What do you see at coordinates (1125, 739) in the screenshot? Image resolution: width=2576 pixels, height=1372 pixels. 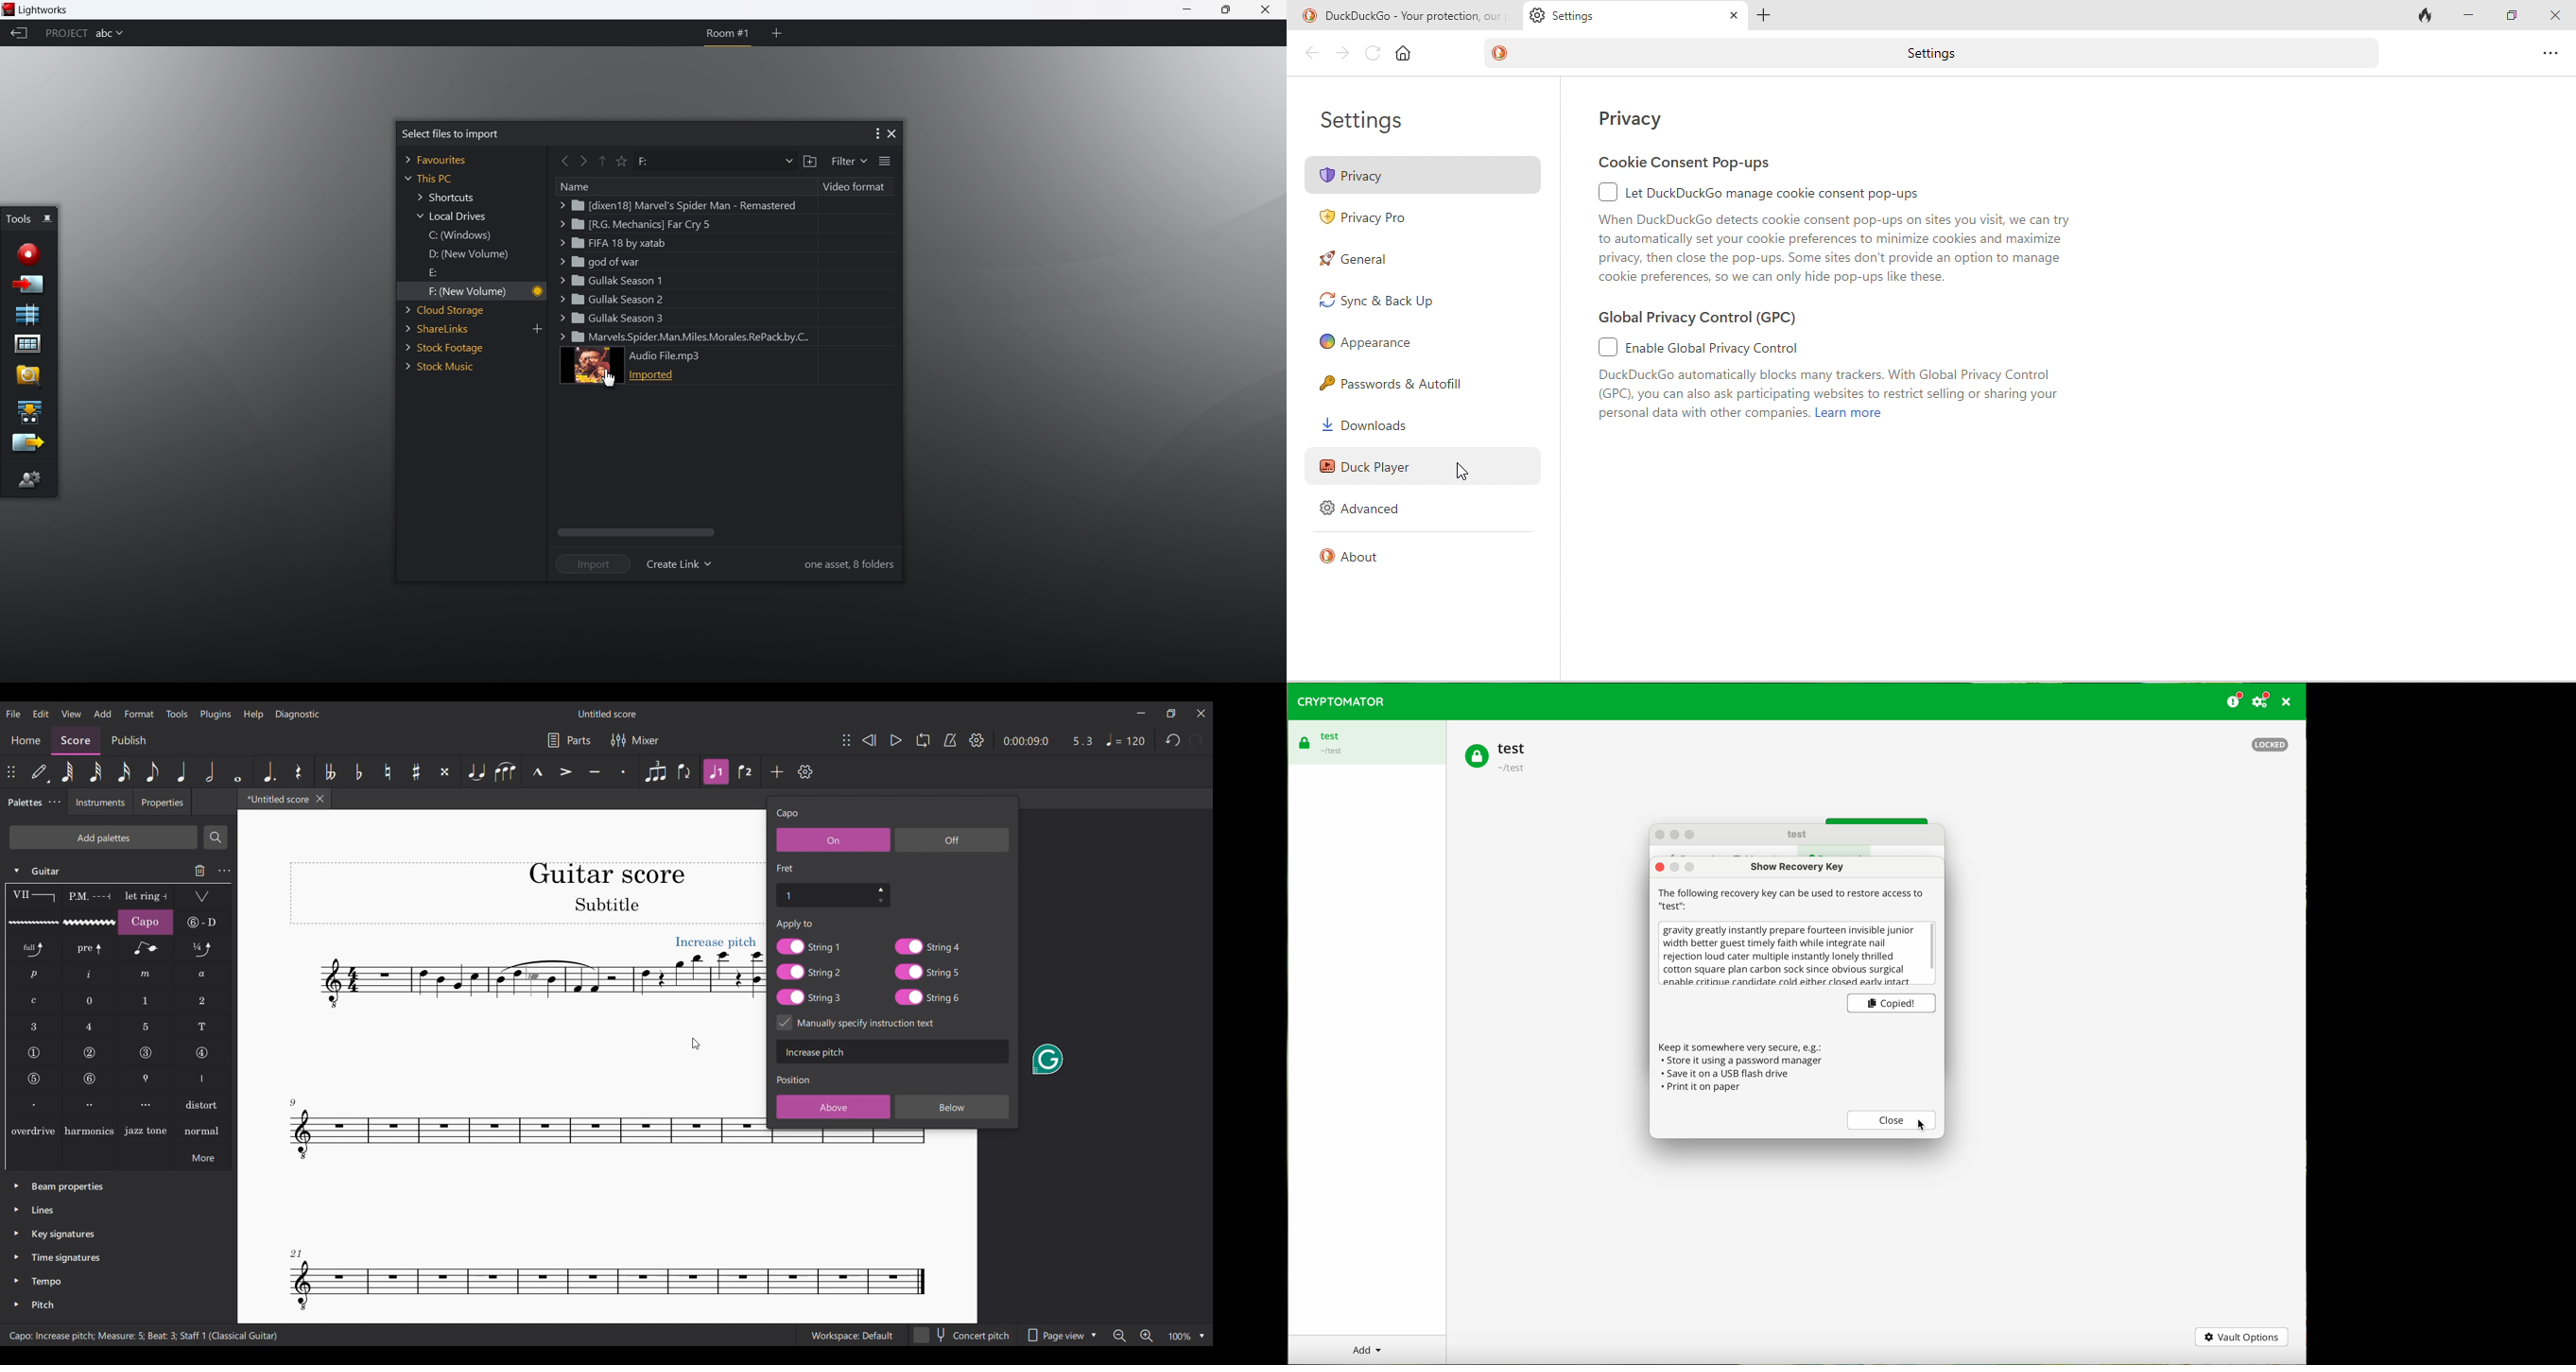 I see `Tempo` at bounding box center [1125, 739].